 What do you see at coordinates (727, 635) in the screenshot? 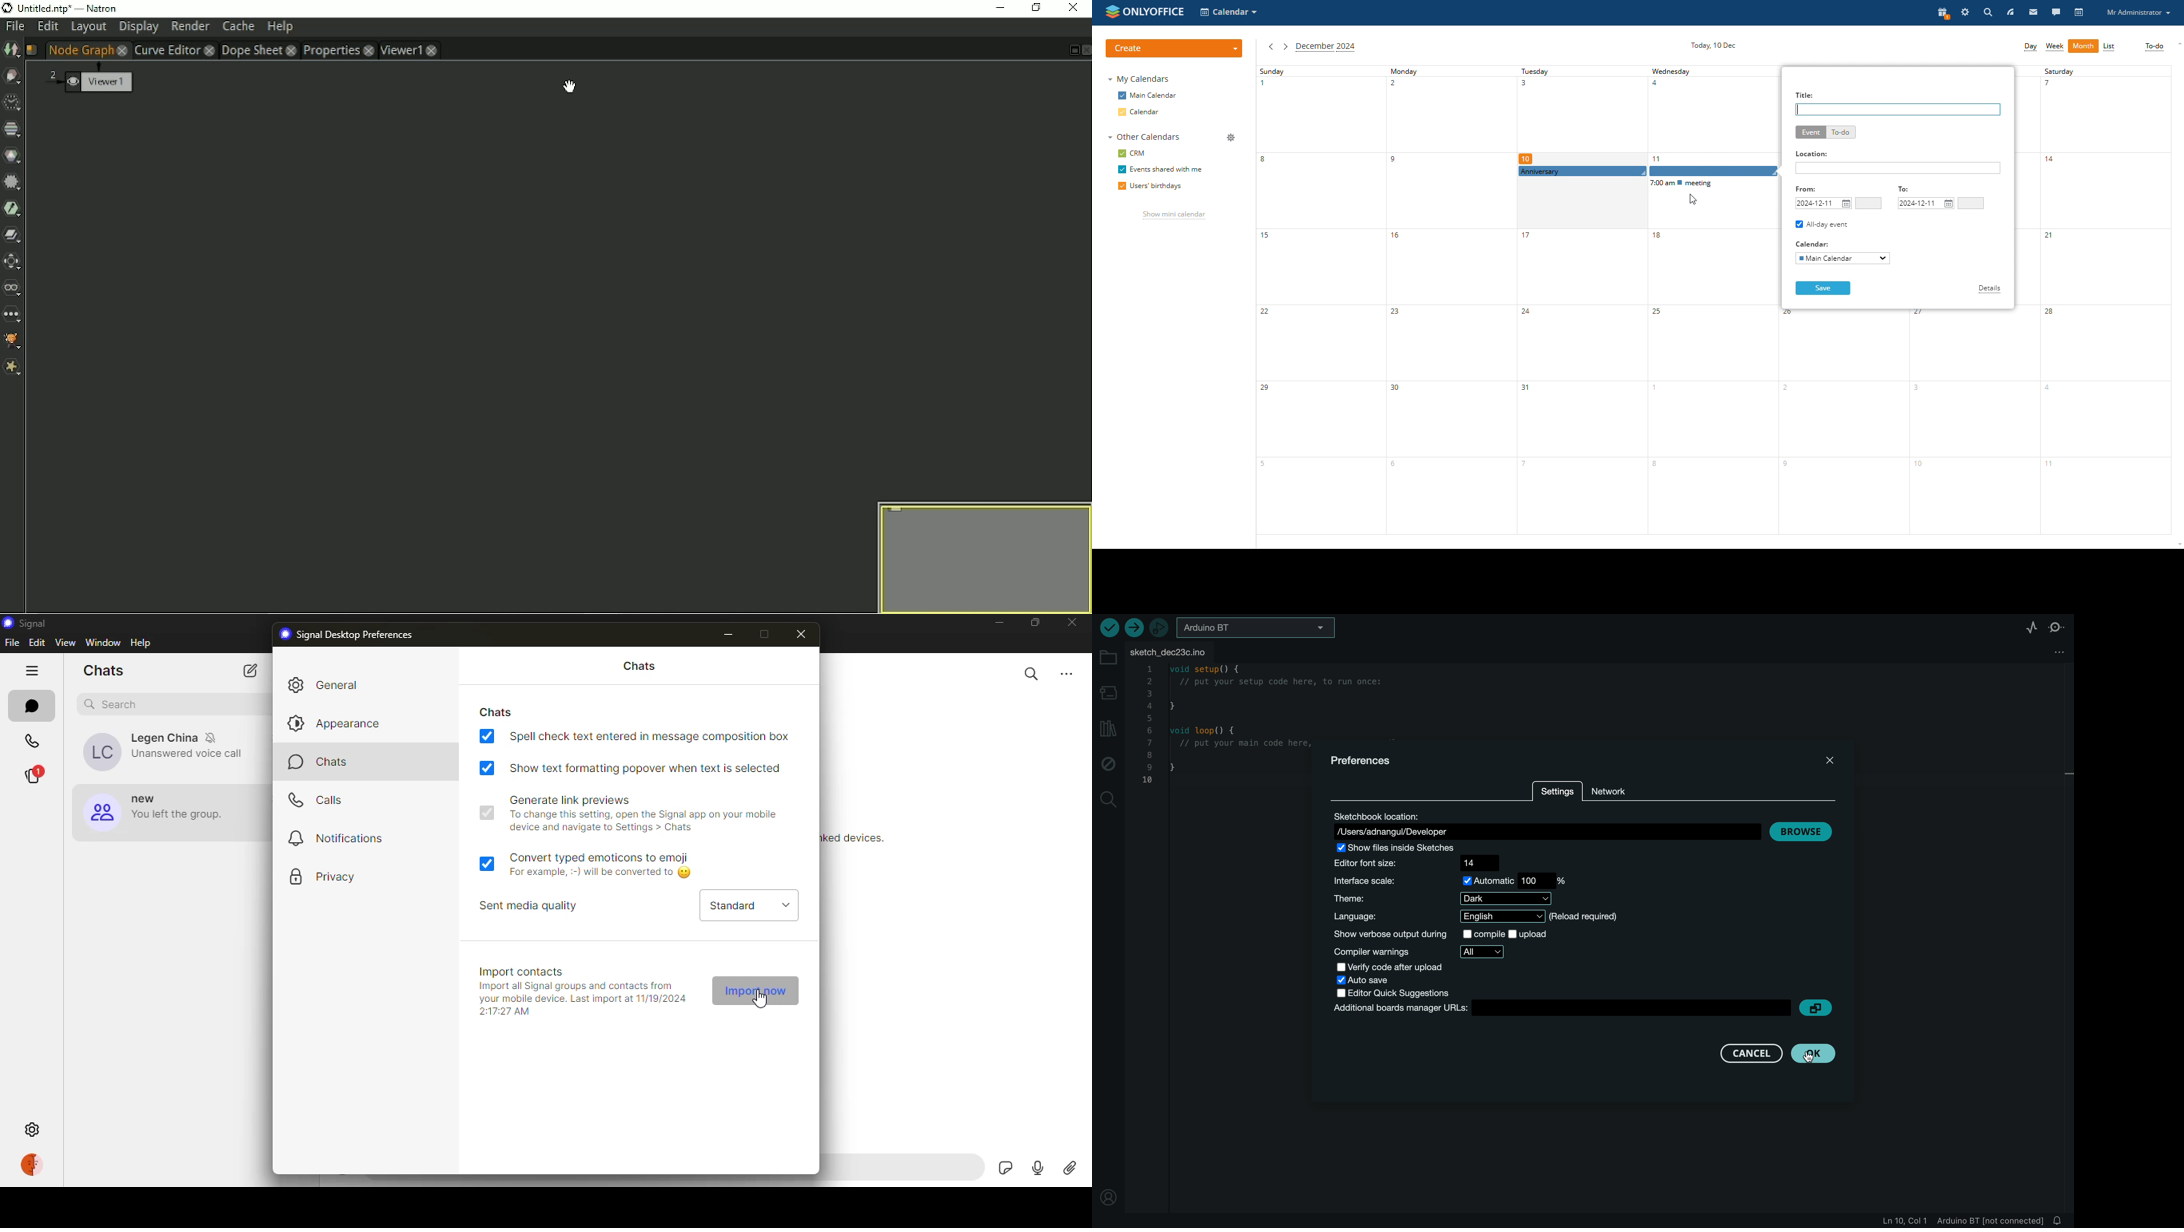
I see `minimize` at bounding box center [727, 635].